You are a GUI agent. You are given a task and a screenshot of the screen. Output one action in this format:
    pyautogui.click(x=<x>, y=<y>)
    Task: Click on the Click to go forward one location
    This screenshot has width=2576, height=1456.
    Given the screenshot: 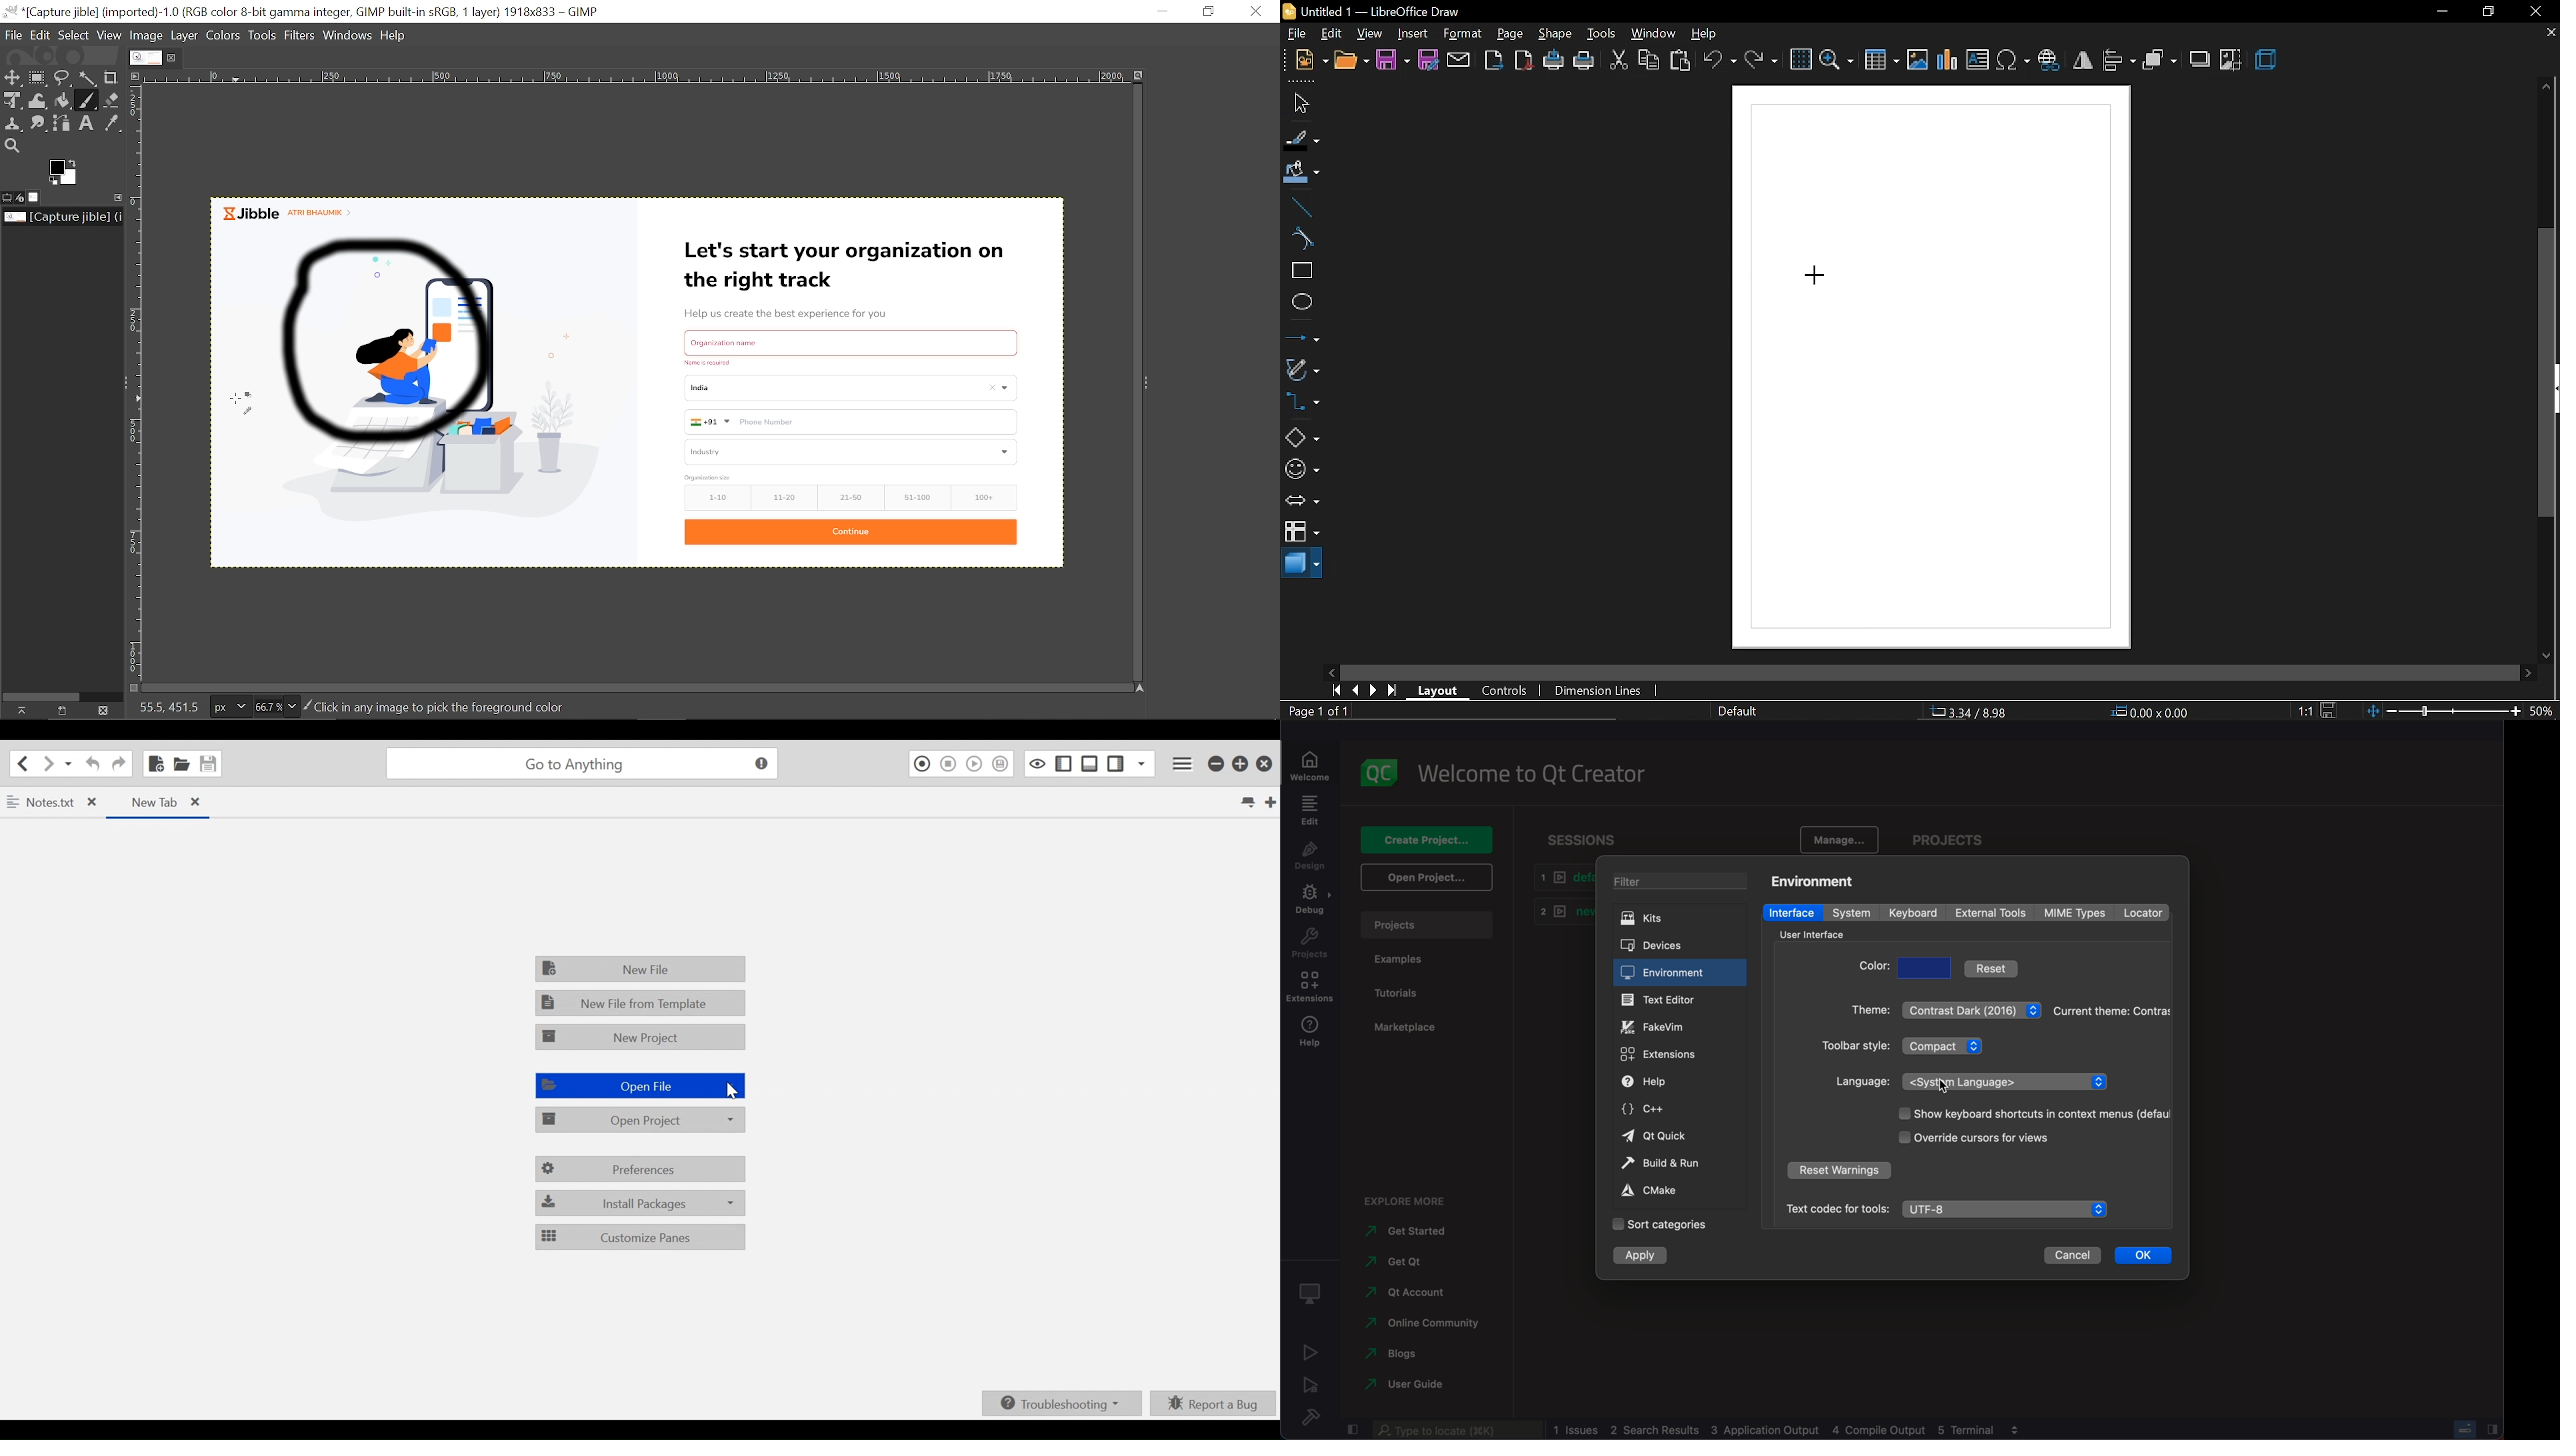 What is the action you would take?
    pyautogui.click(x=49, y=764)
    